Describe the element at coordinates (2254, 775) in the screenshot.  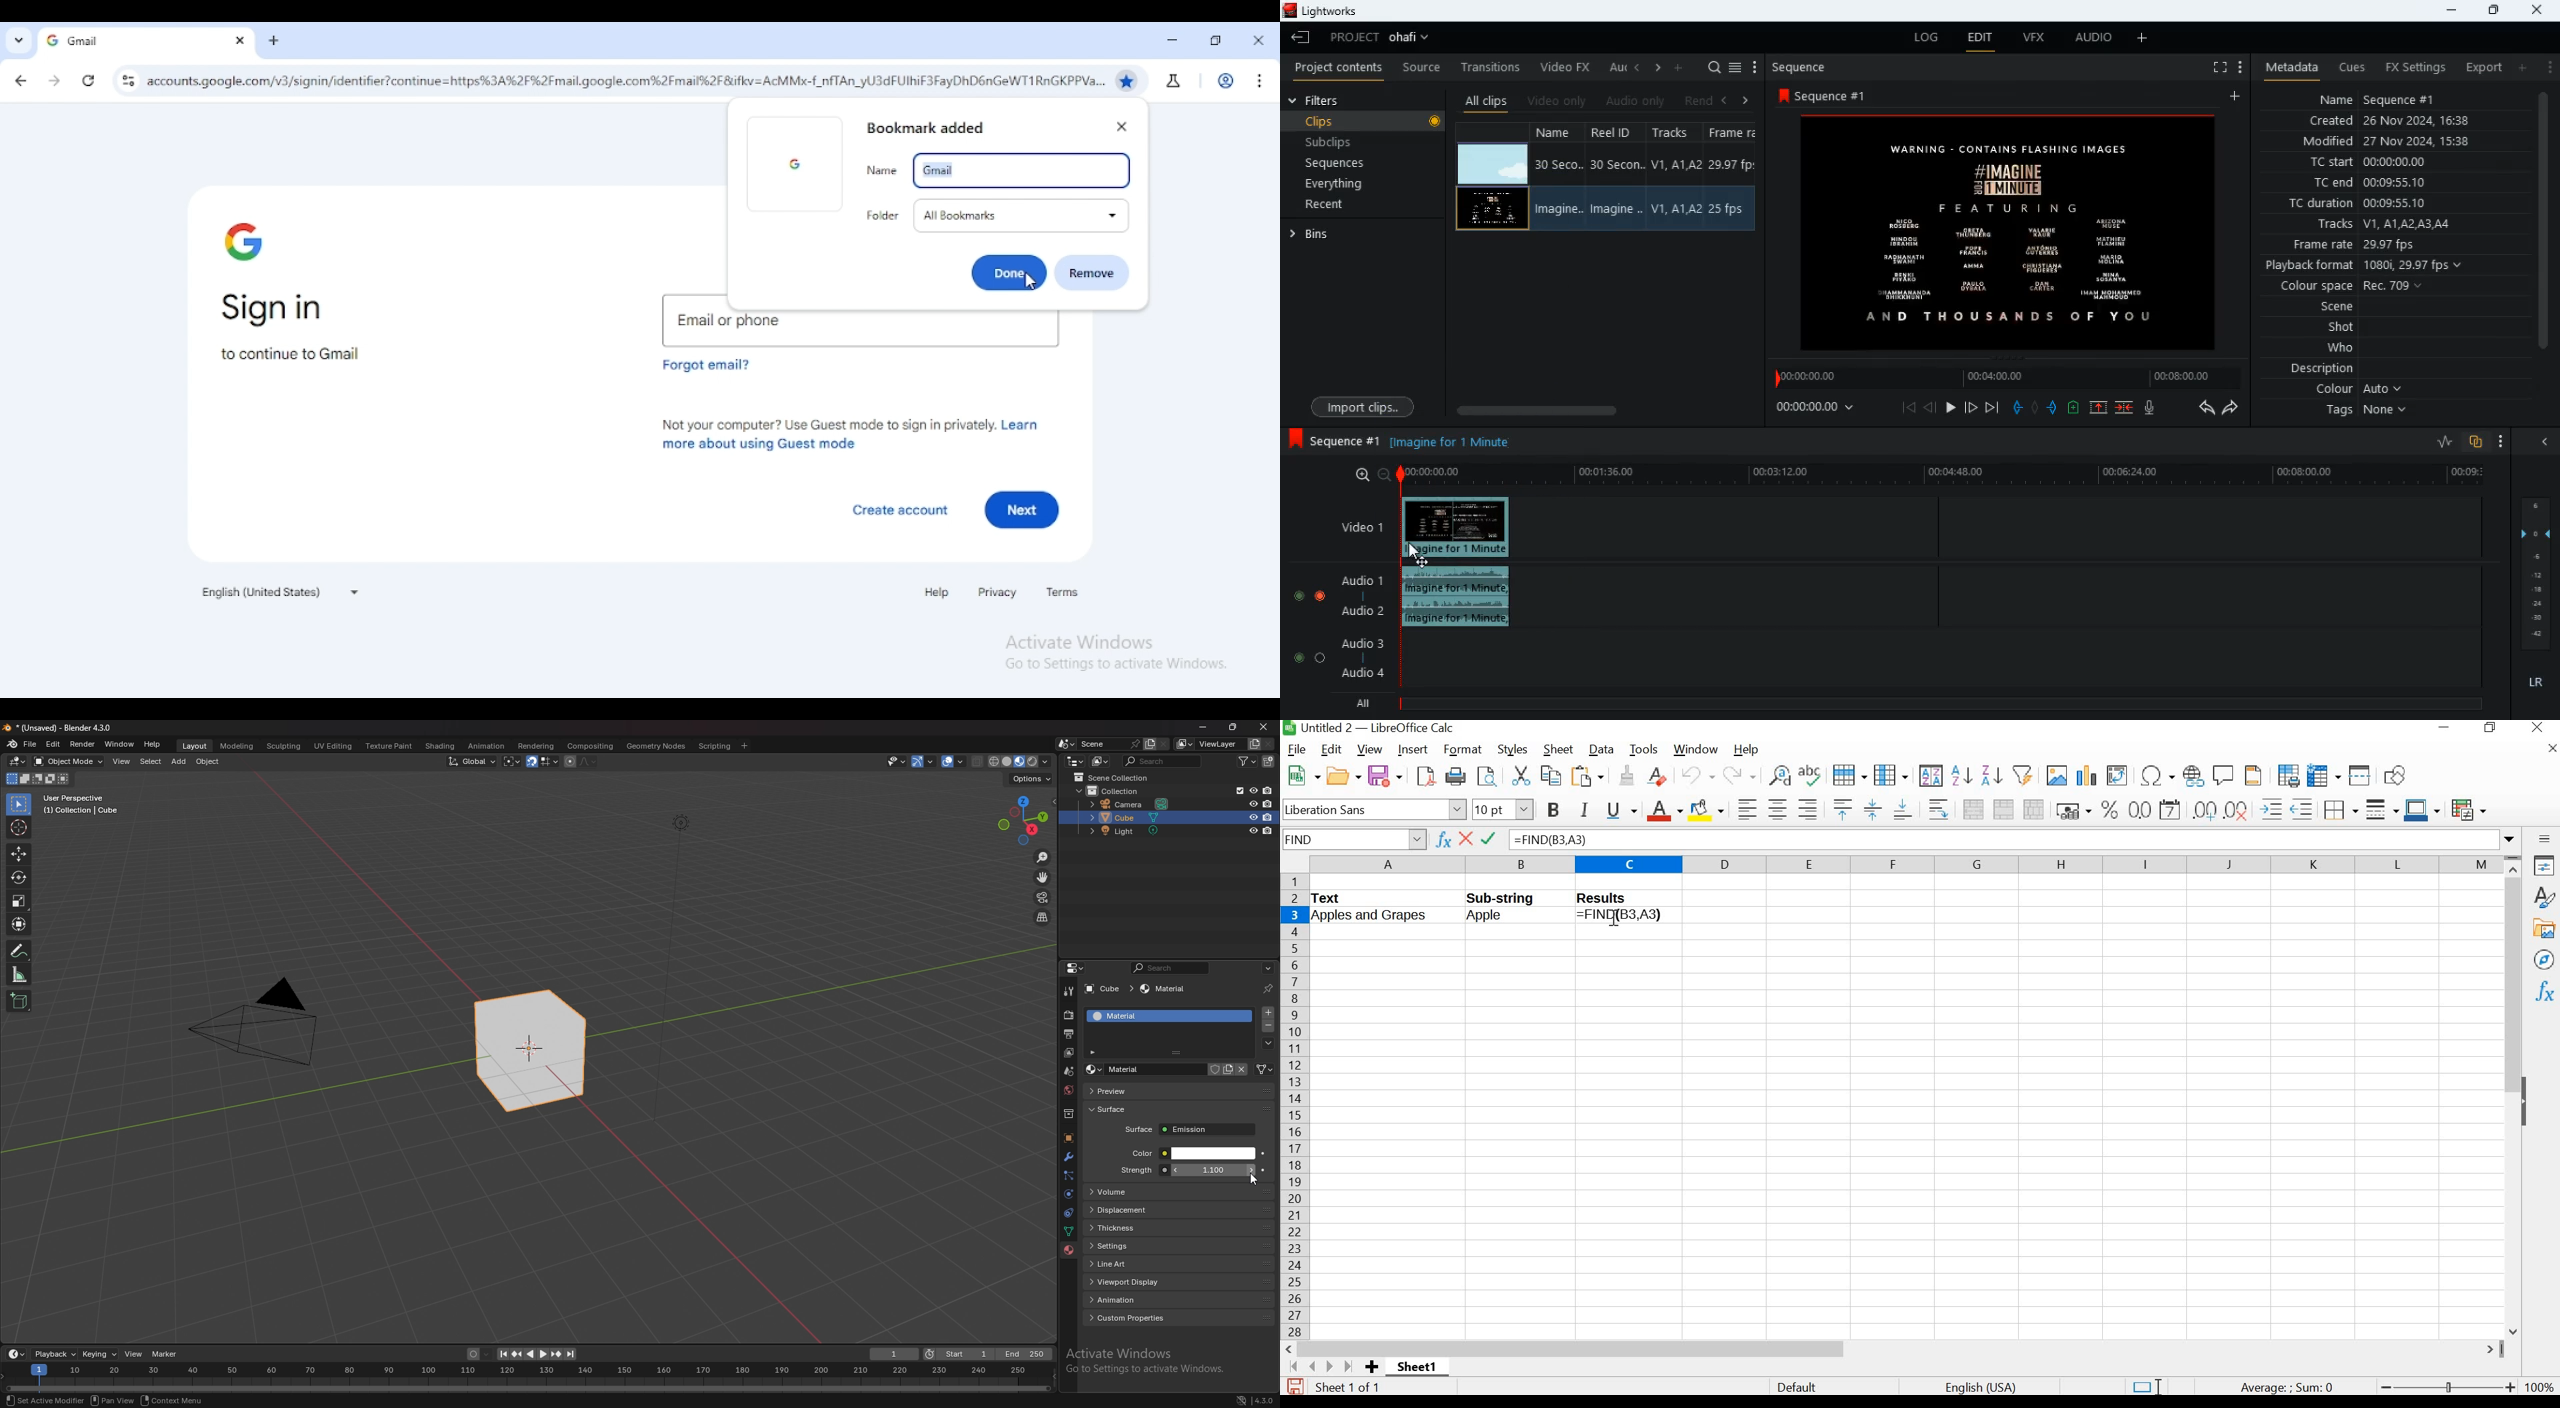
I see `headers and footers` at that location.